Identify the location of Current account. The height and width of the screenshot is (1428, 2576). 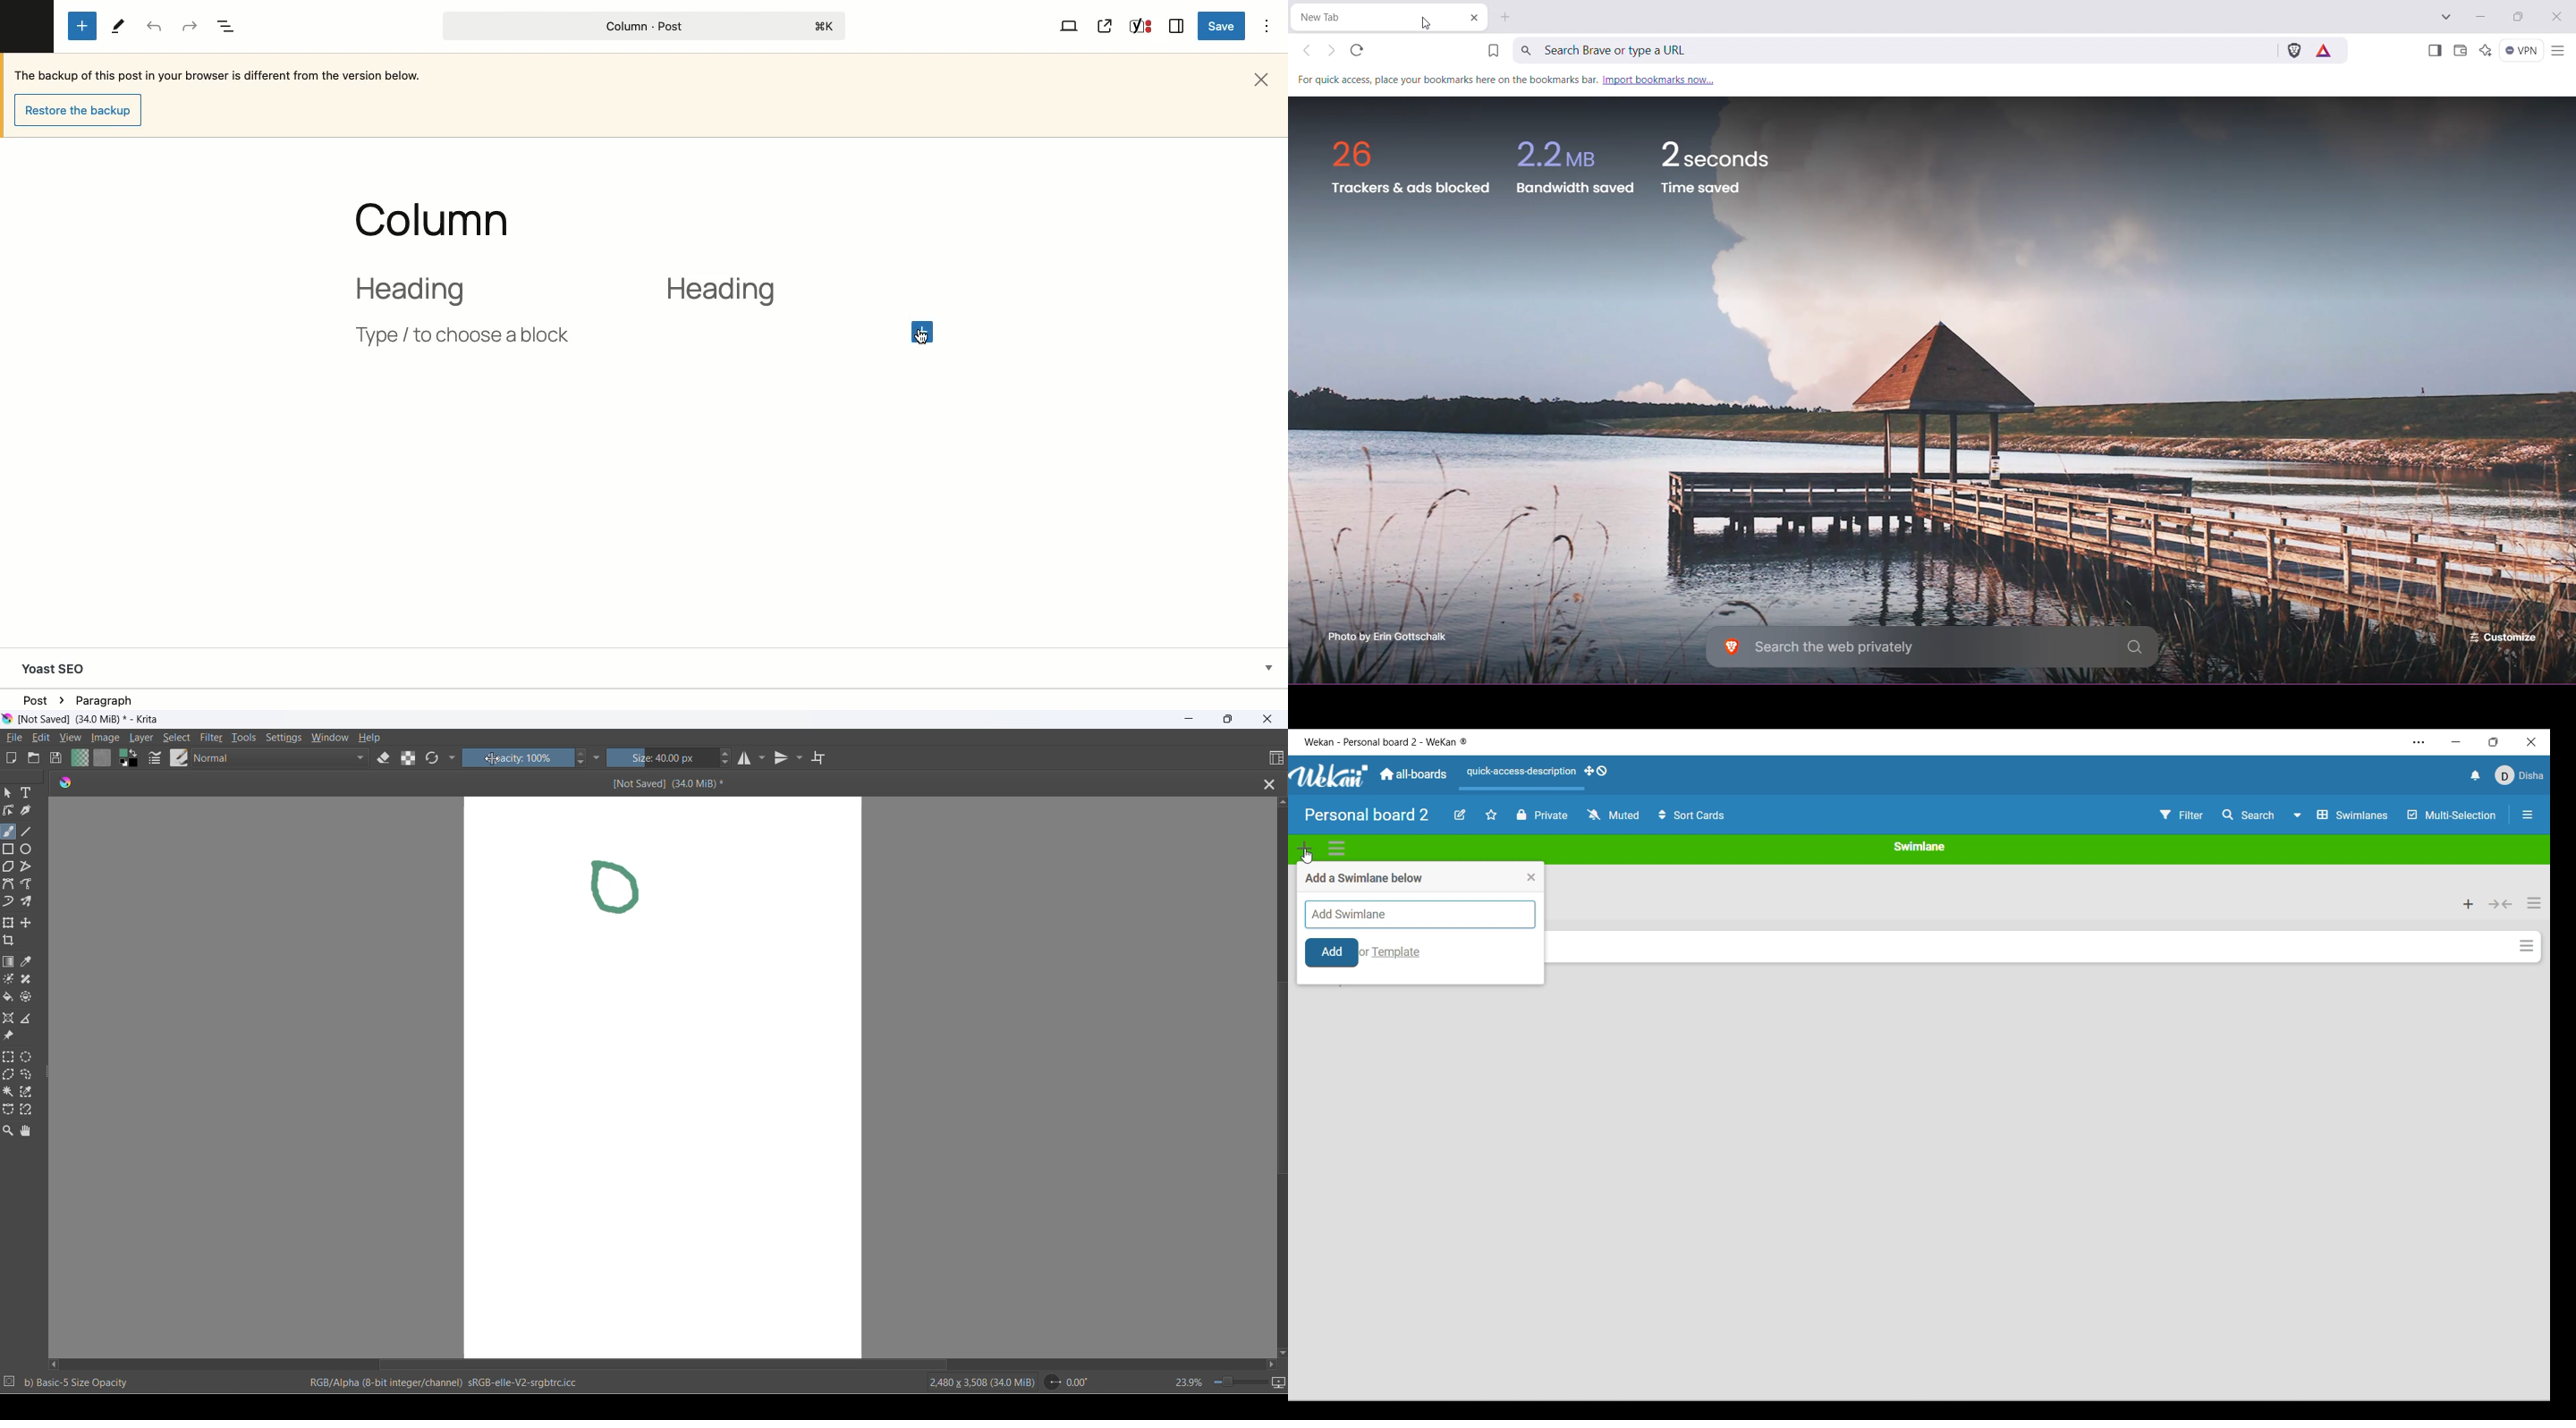
(2520, 775).